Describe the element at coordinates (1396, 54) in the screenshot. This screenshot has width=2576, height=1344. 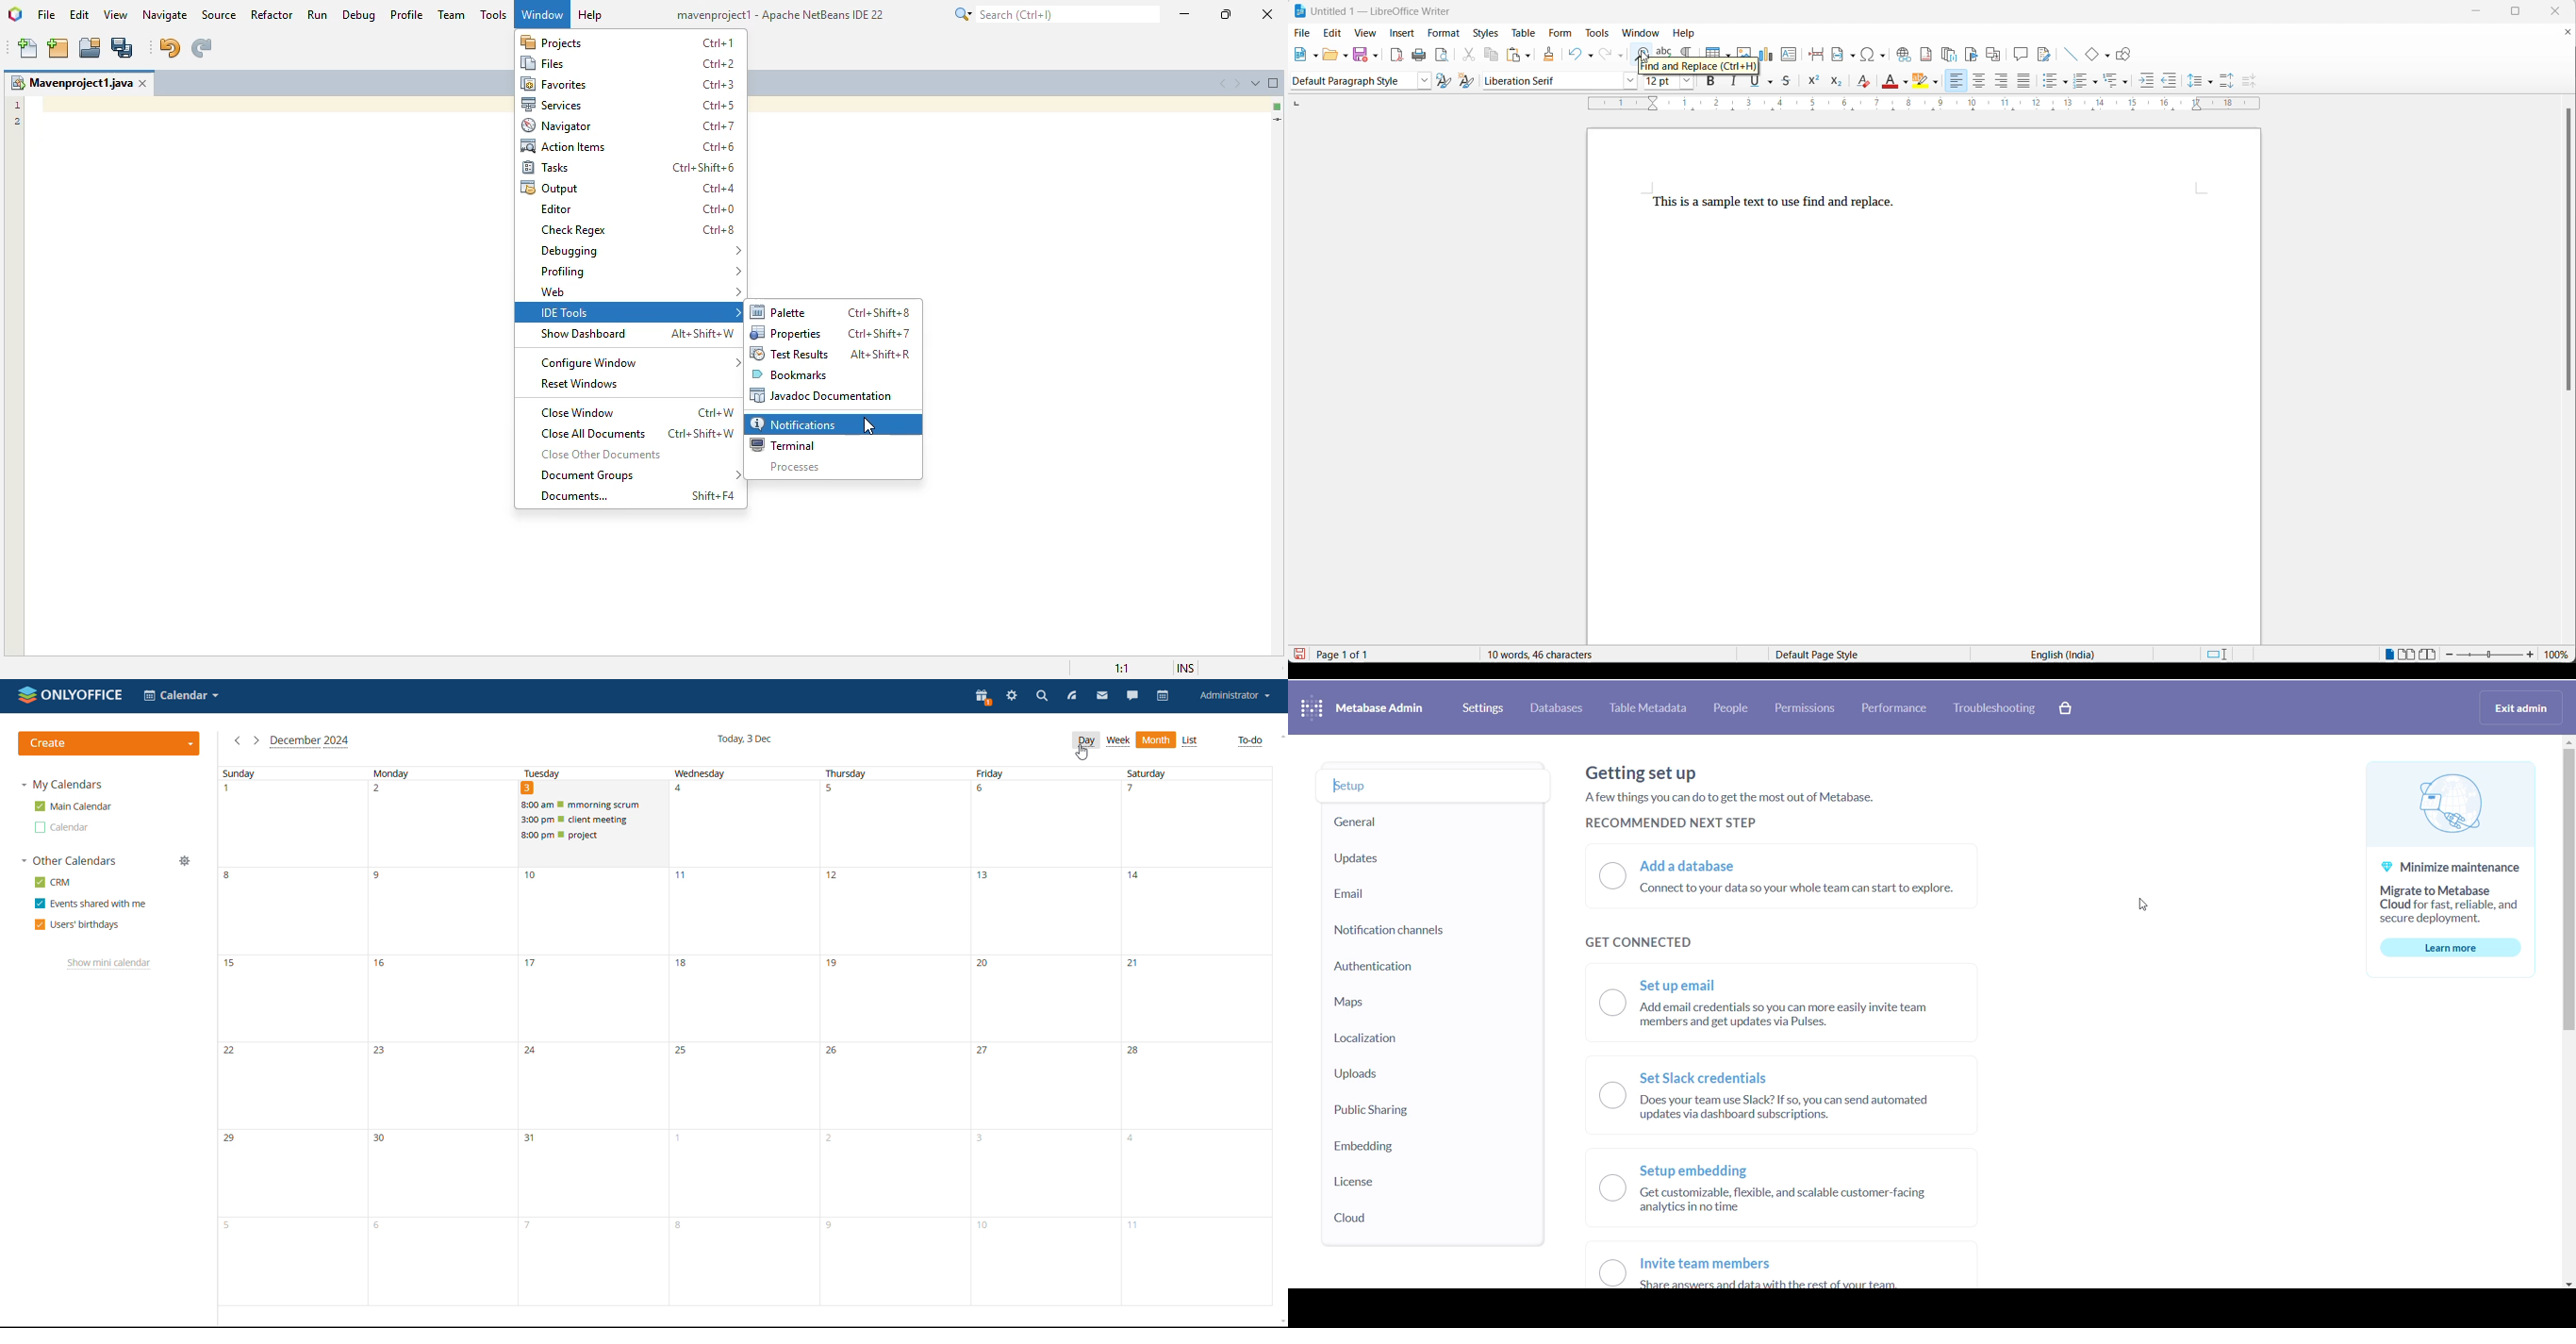
I see `export as pdf` at that location.